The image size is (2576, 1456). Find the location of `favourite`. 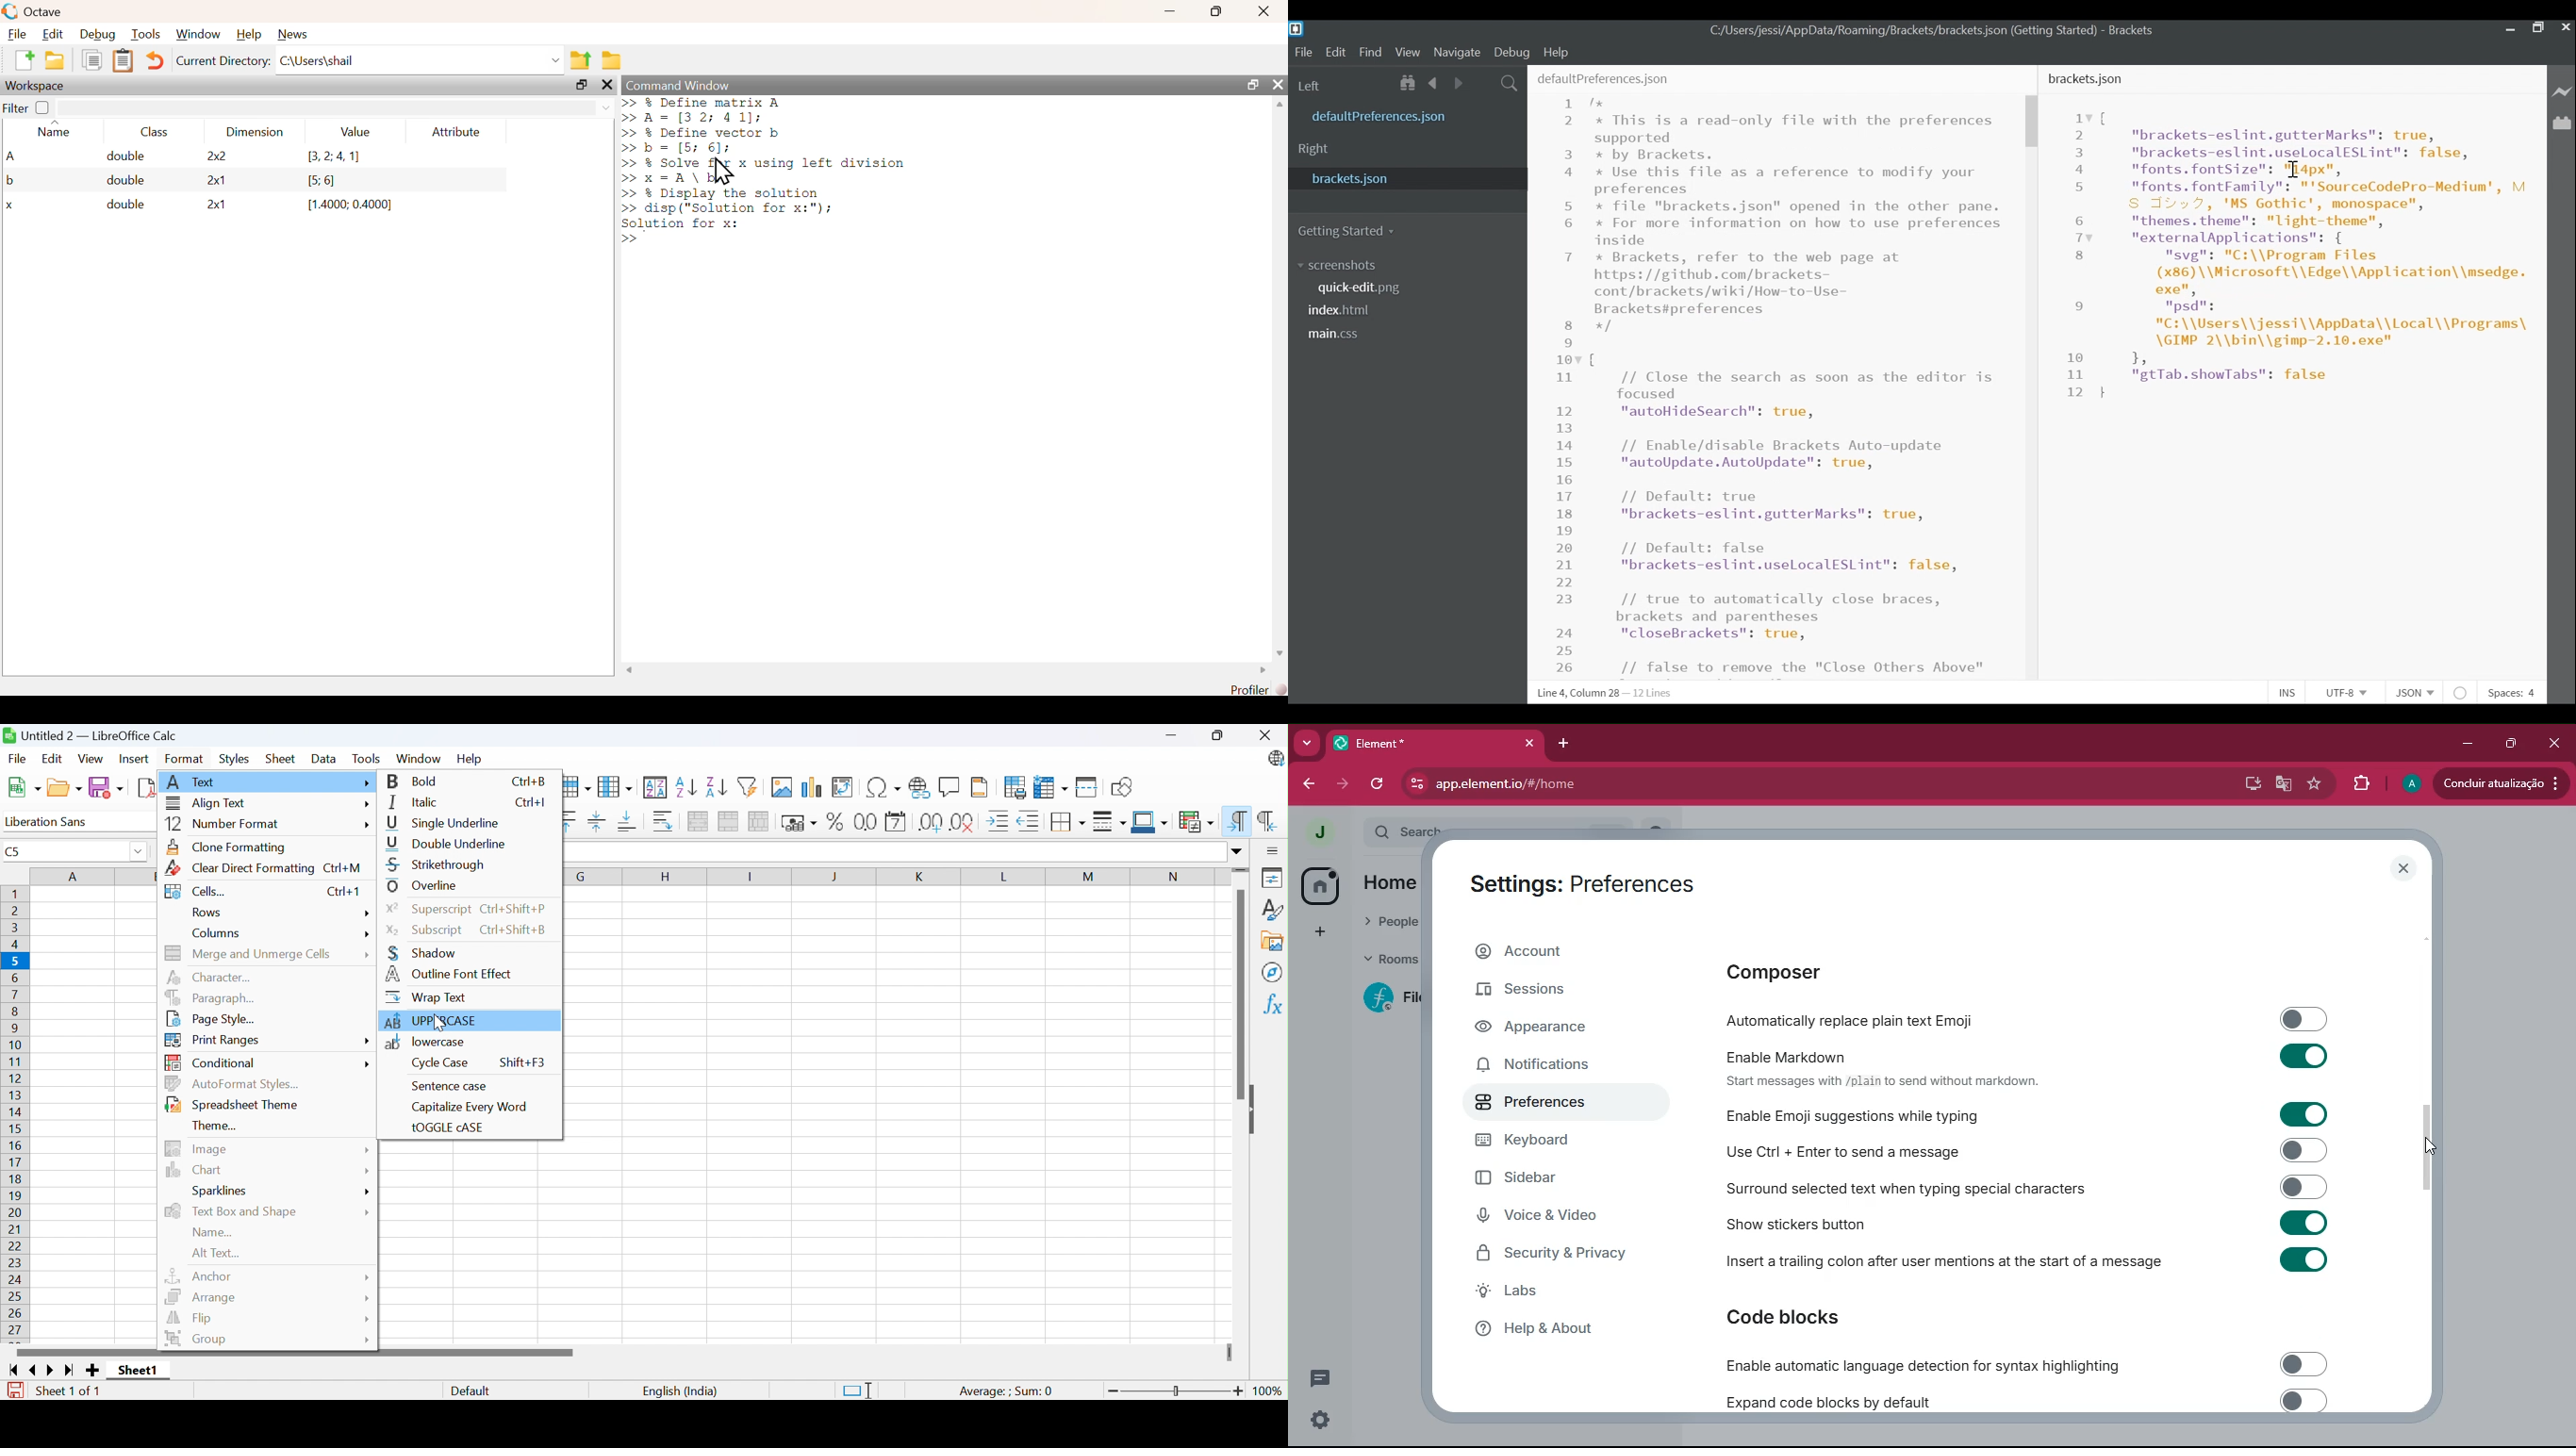

favourite is located at coordinates (2319, 786).